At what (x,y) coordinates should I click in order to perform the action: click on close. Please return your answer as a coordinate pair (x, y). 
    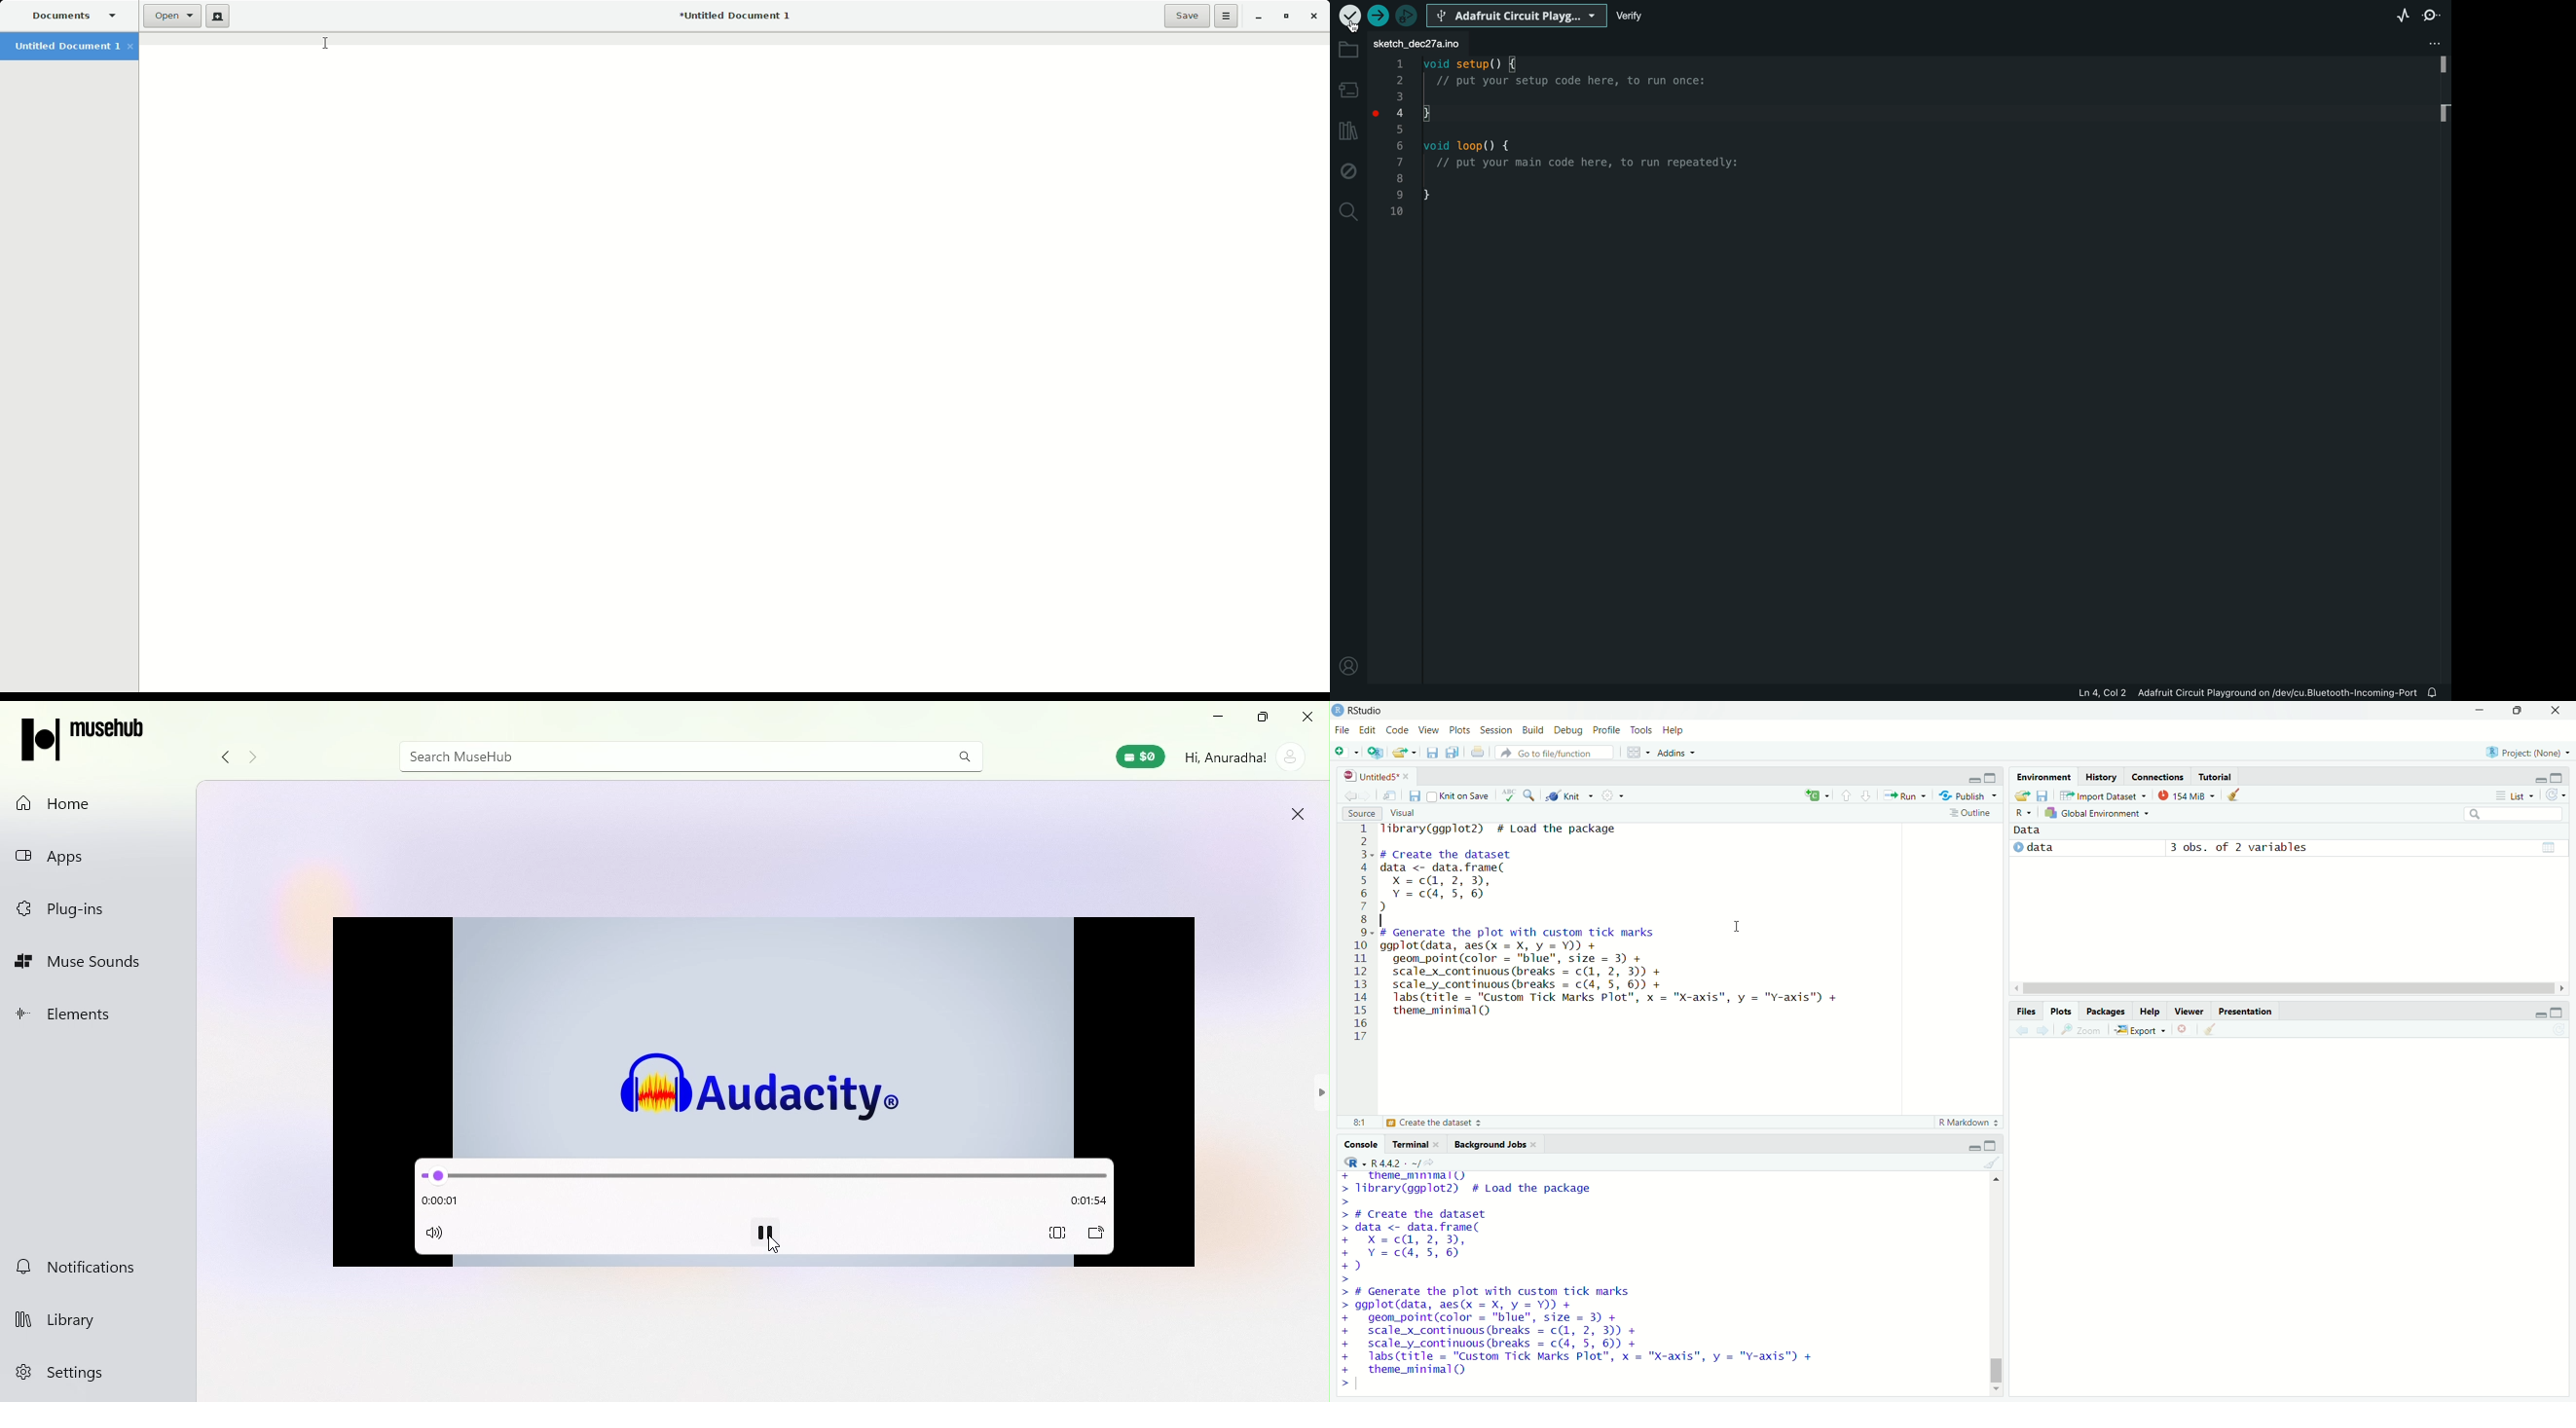
    Looking at the image, I should click on (1441, 1144).